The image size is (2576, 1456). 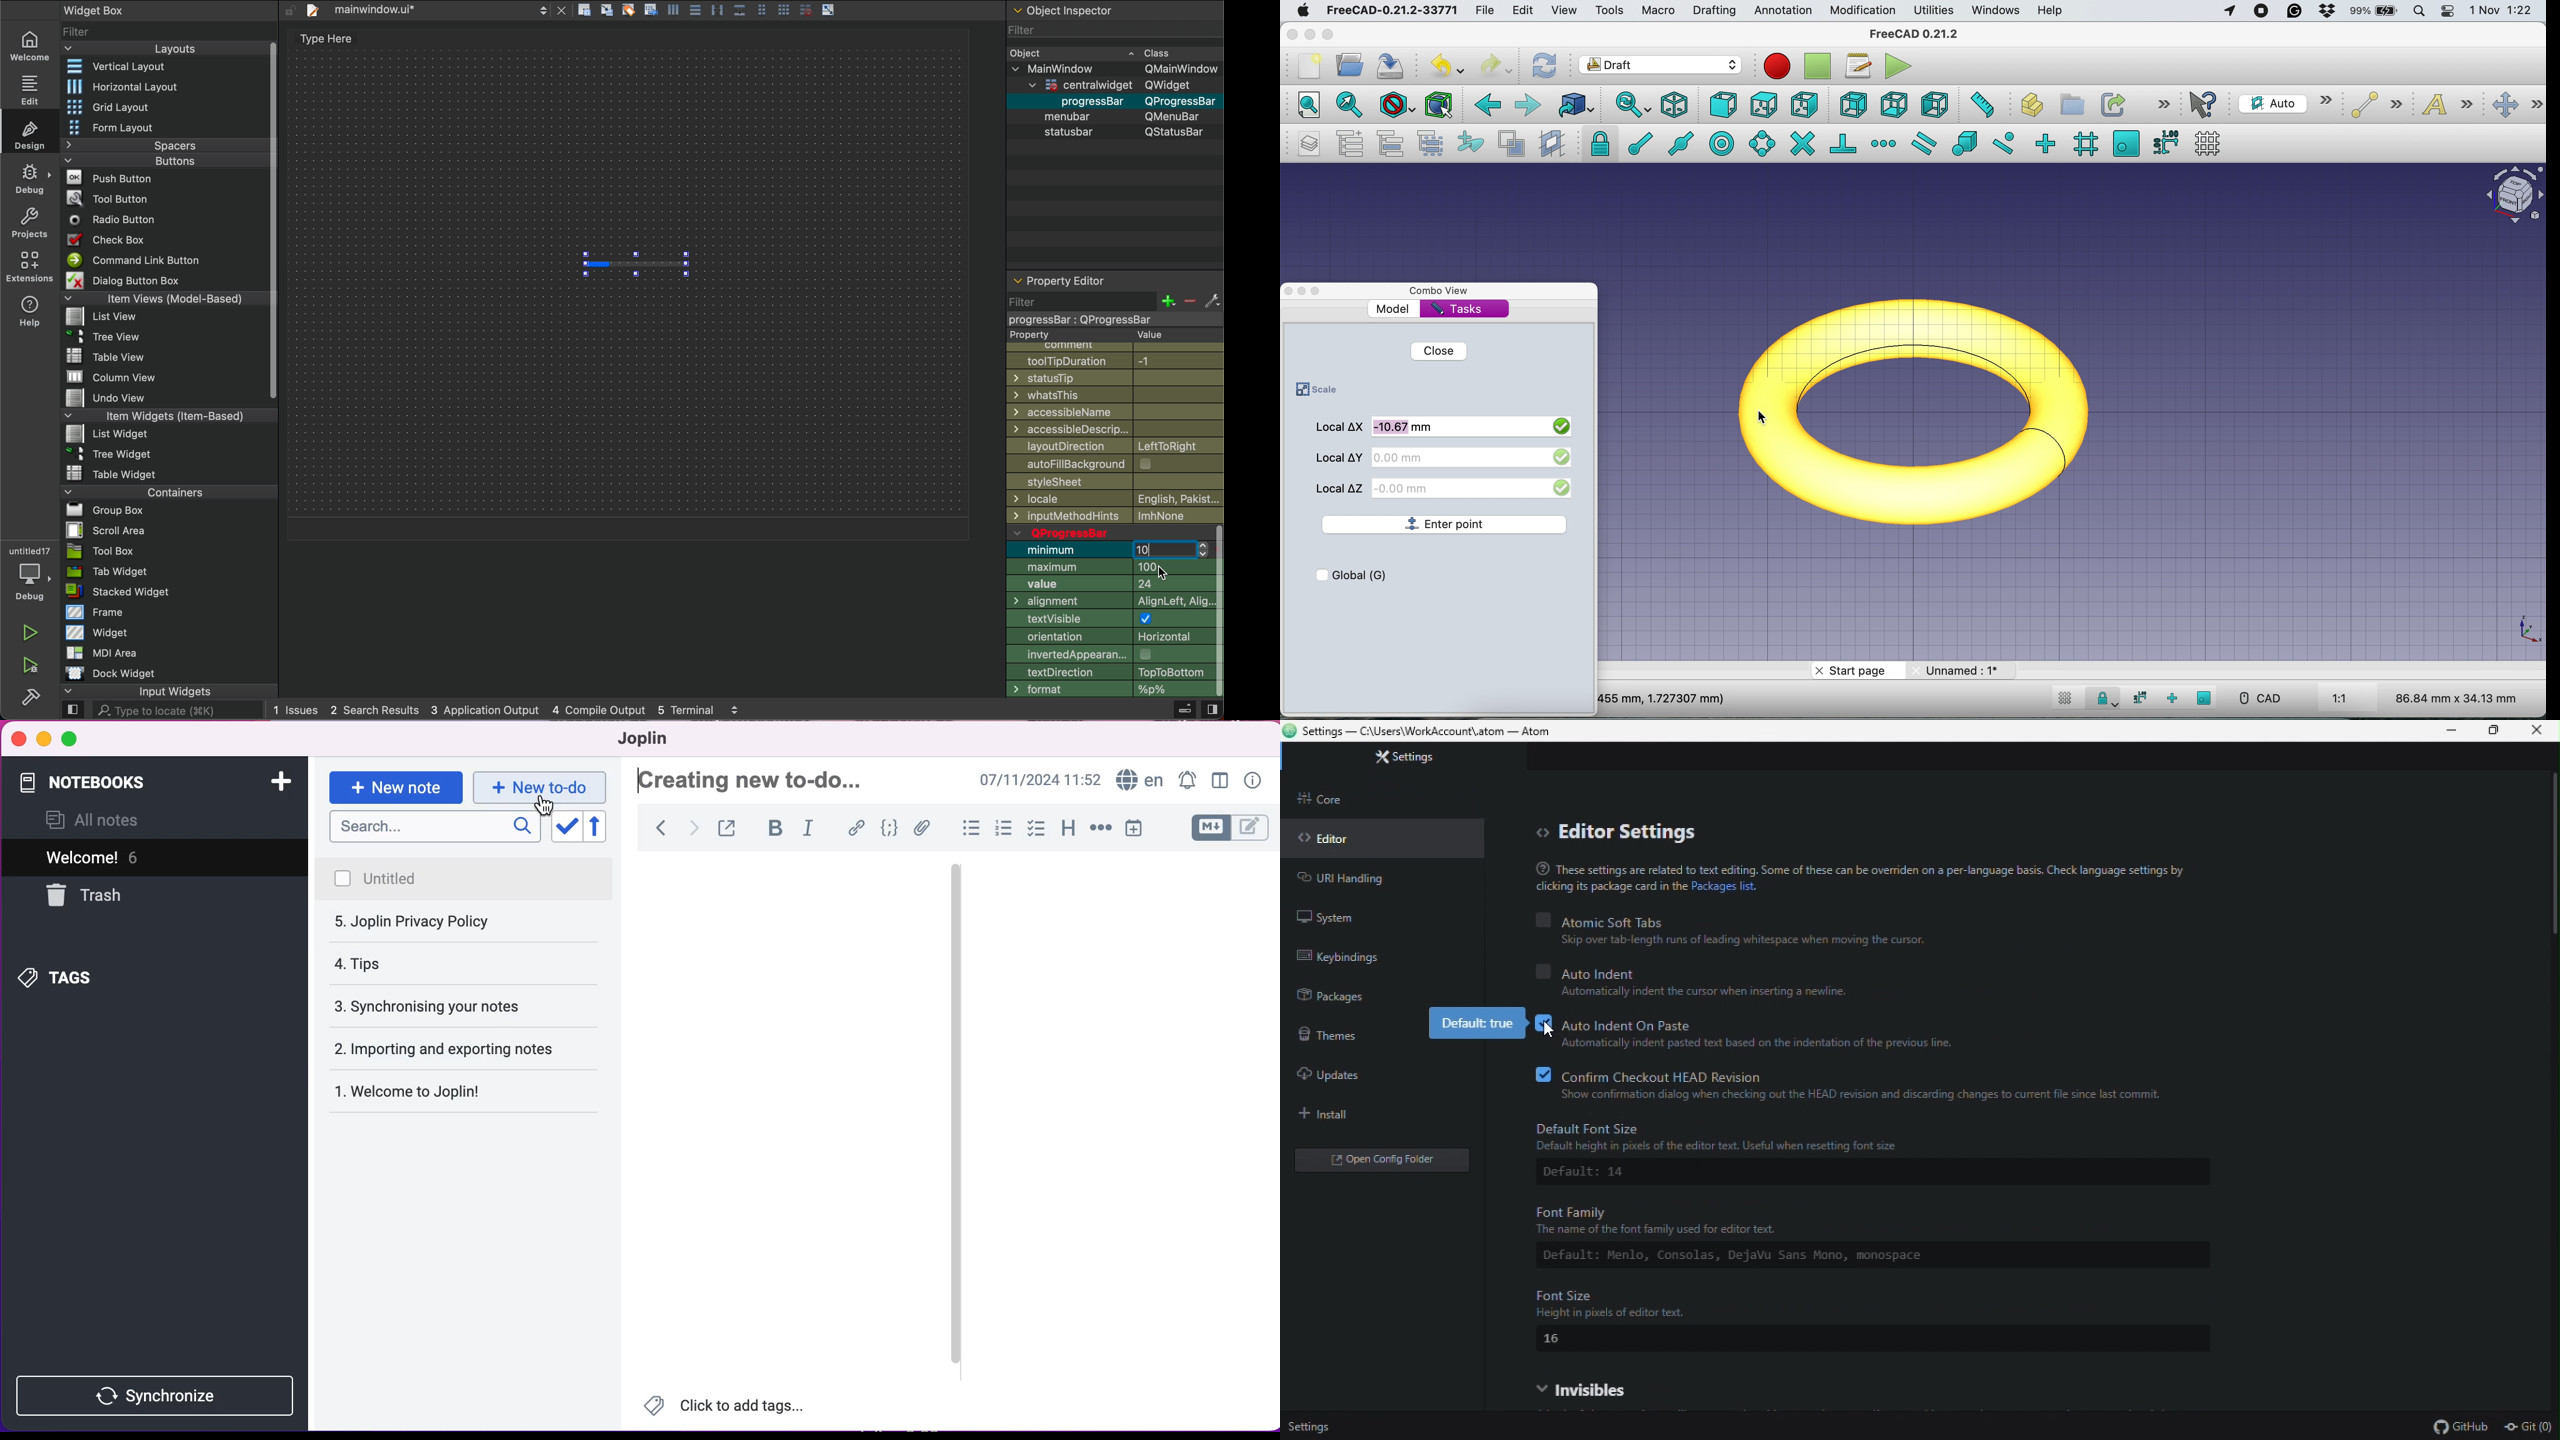 I want to click on snap parallel, so click(x=1927, y=143).